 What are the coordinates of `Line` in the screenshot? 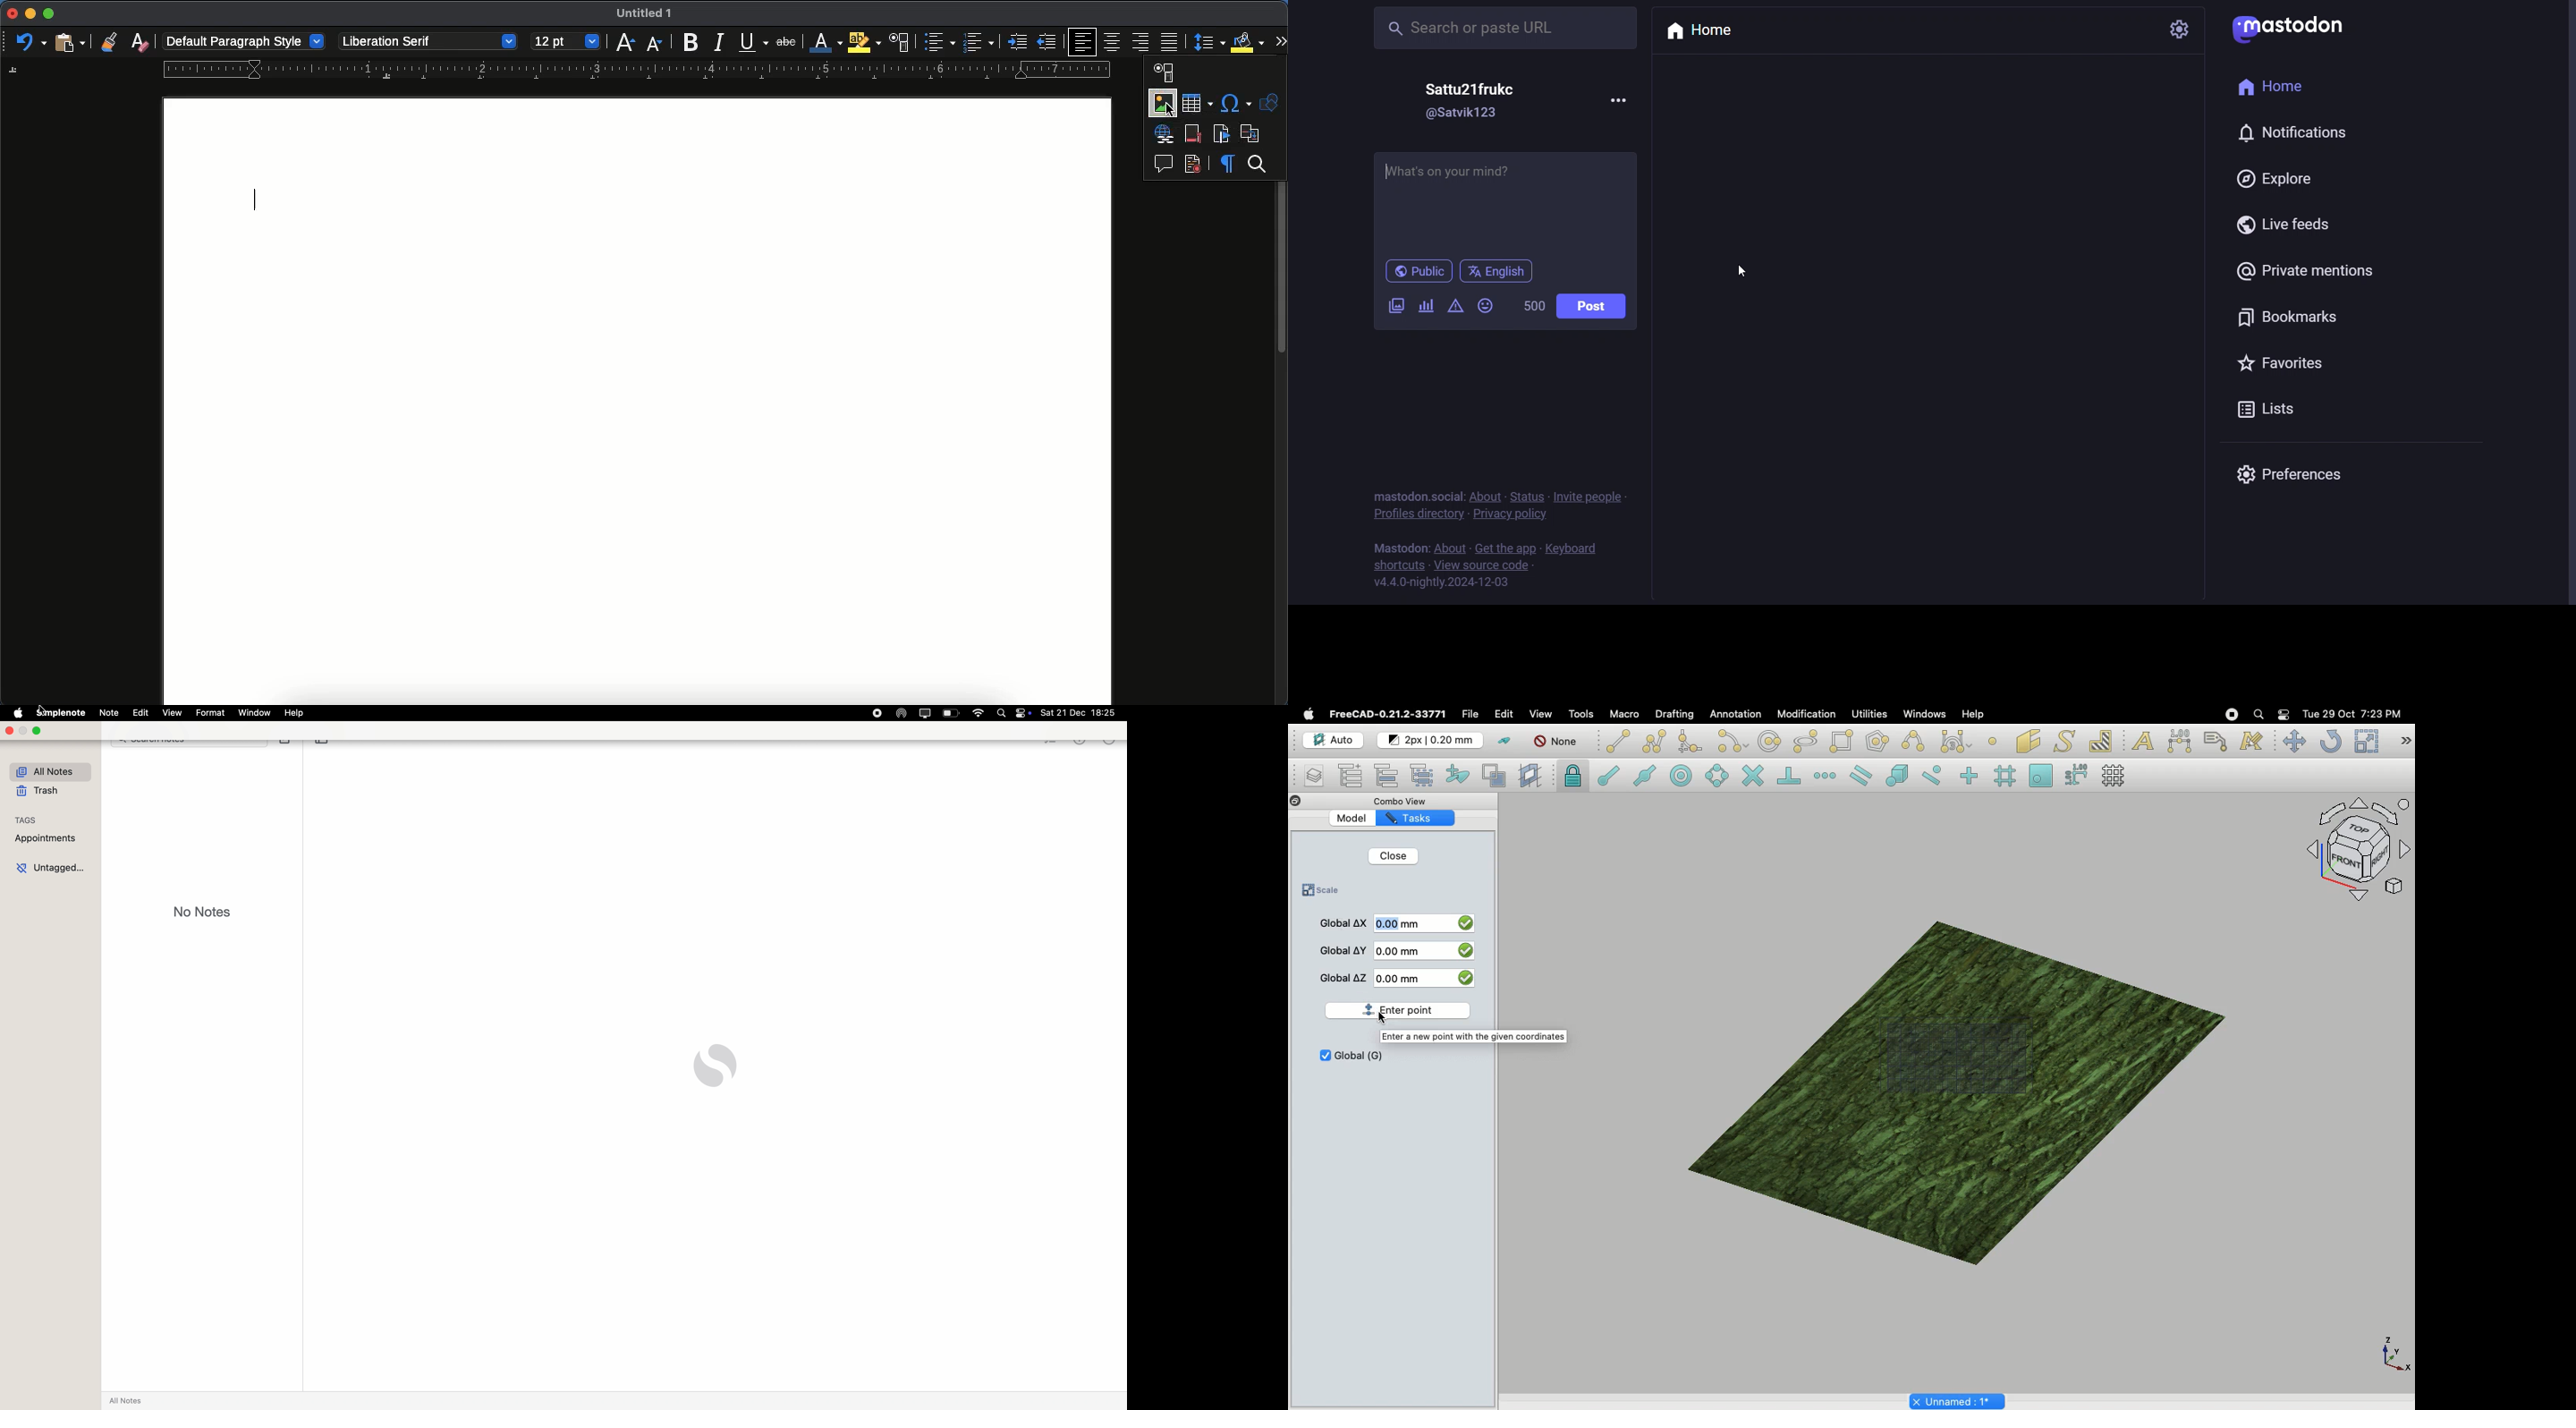 It's located at (1616, 741).